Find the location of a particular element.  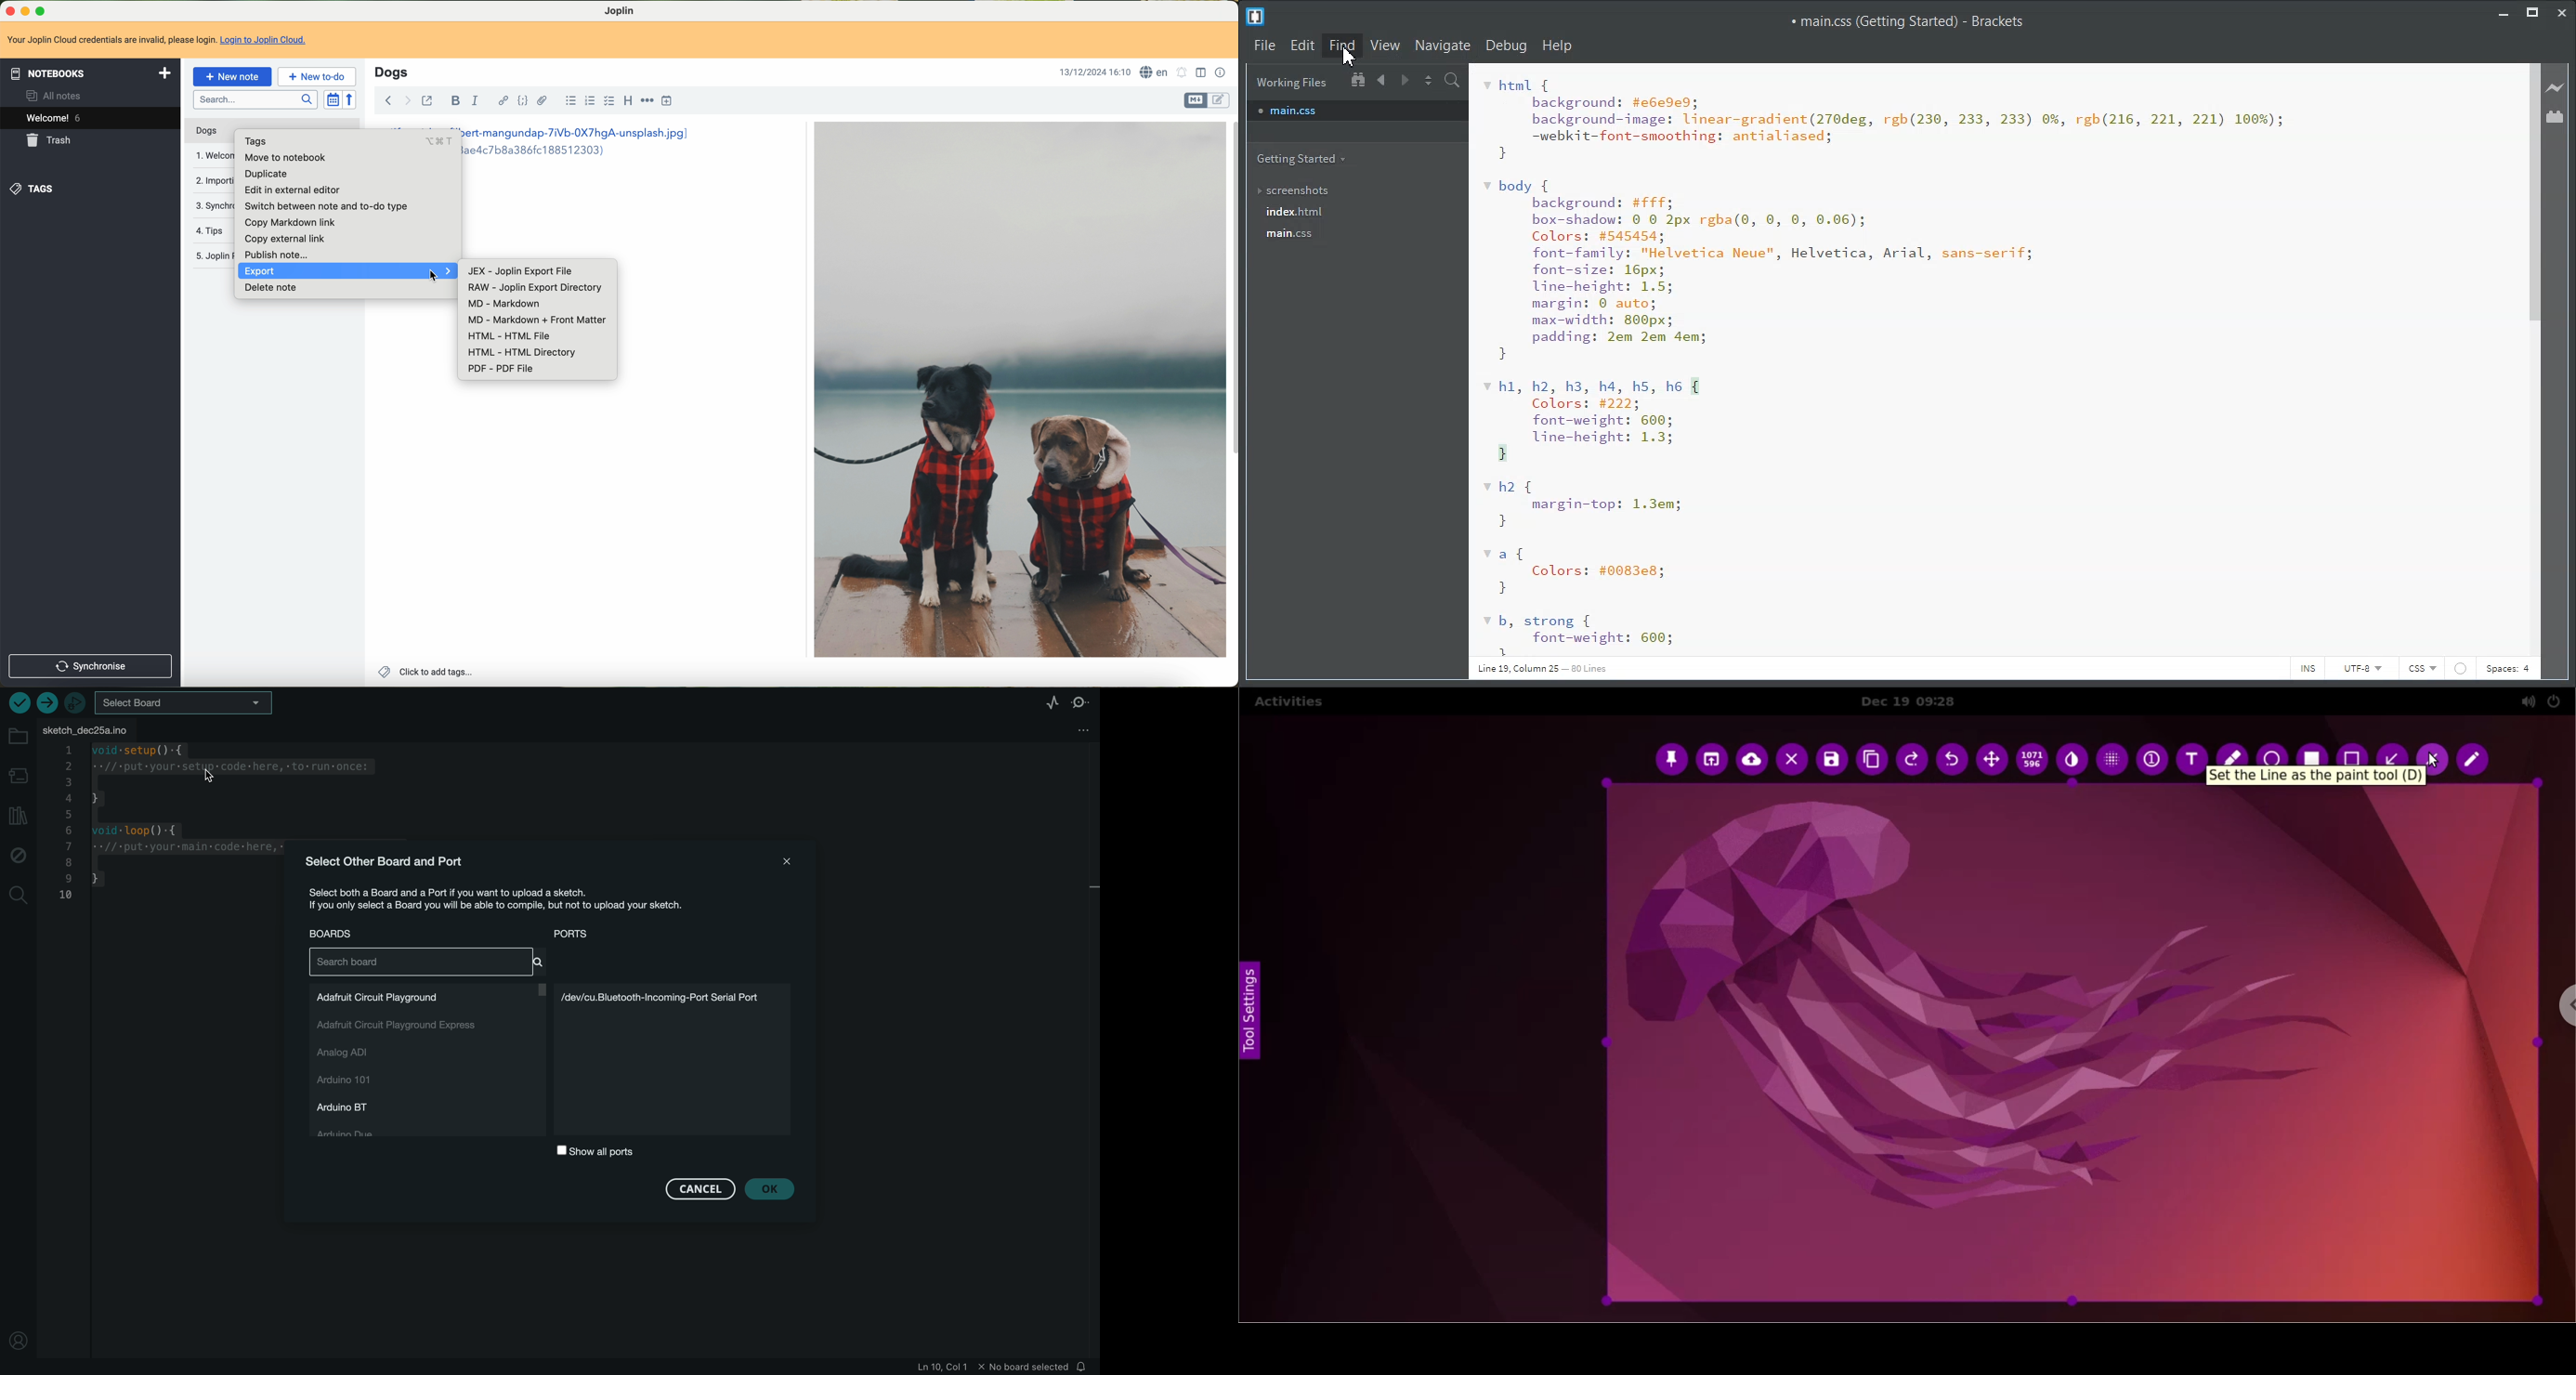

set alarm is located at coordinates (1182, 72).